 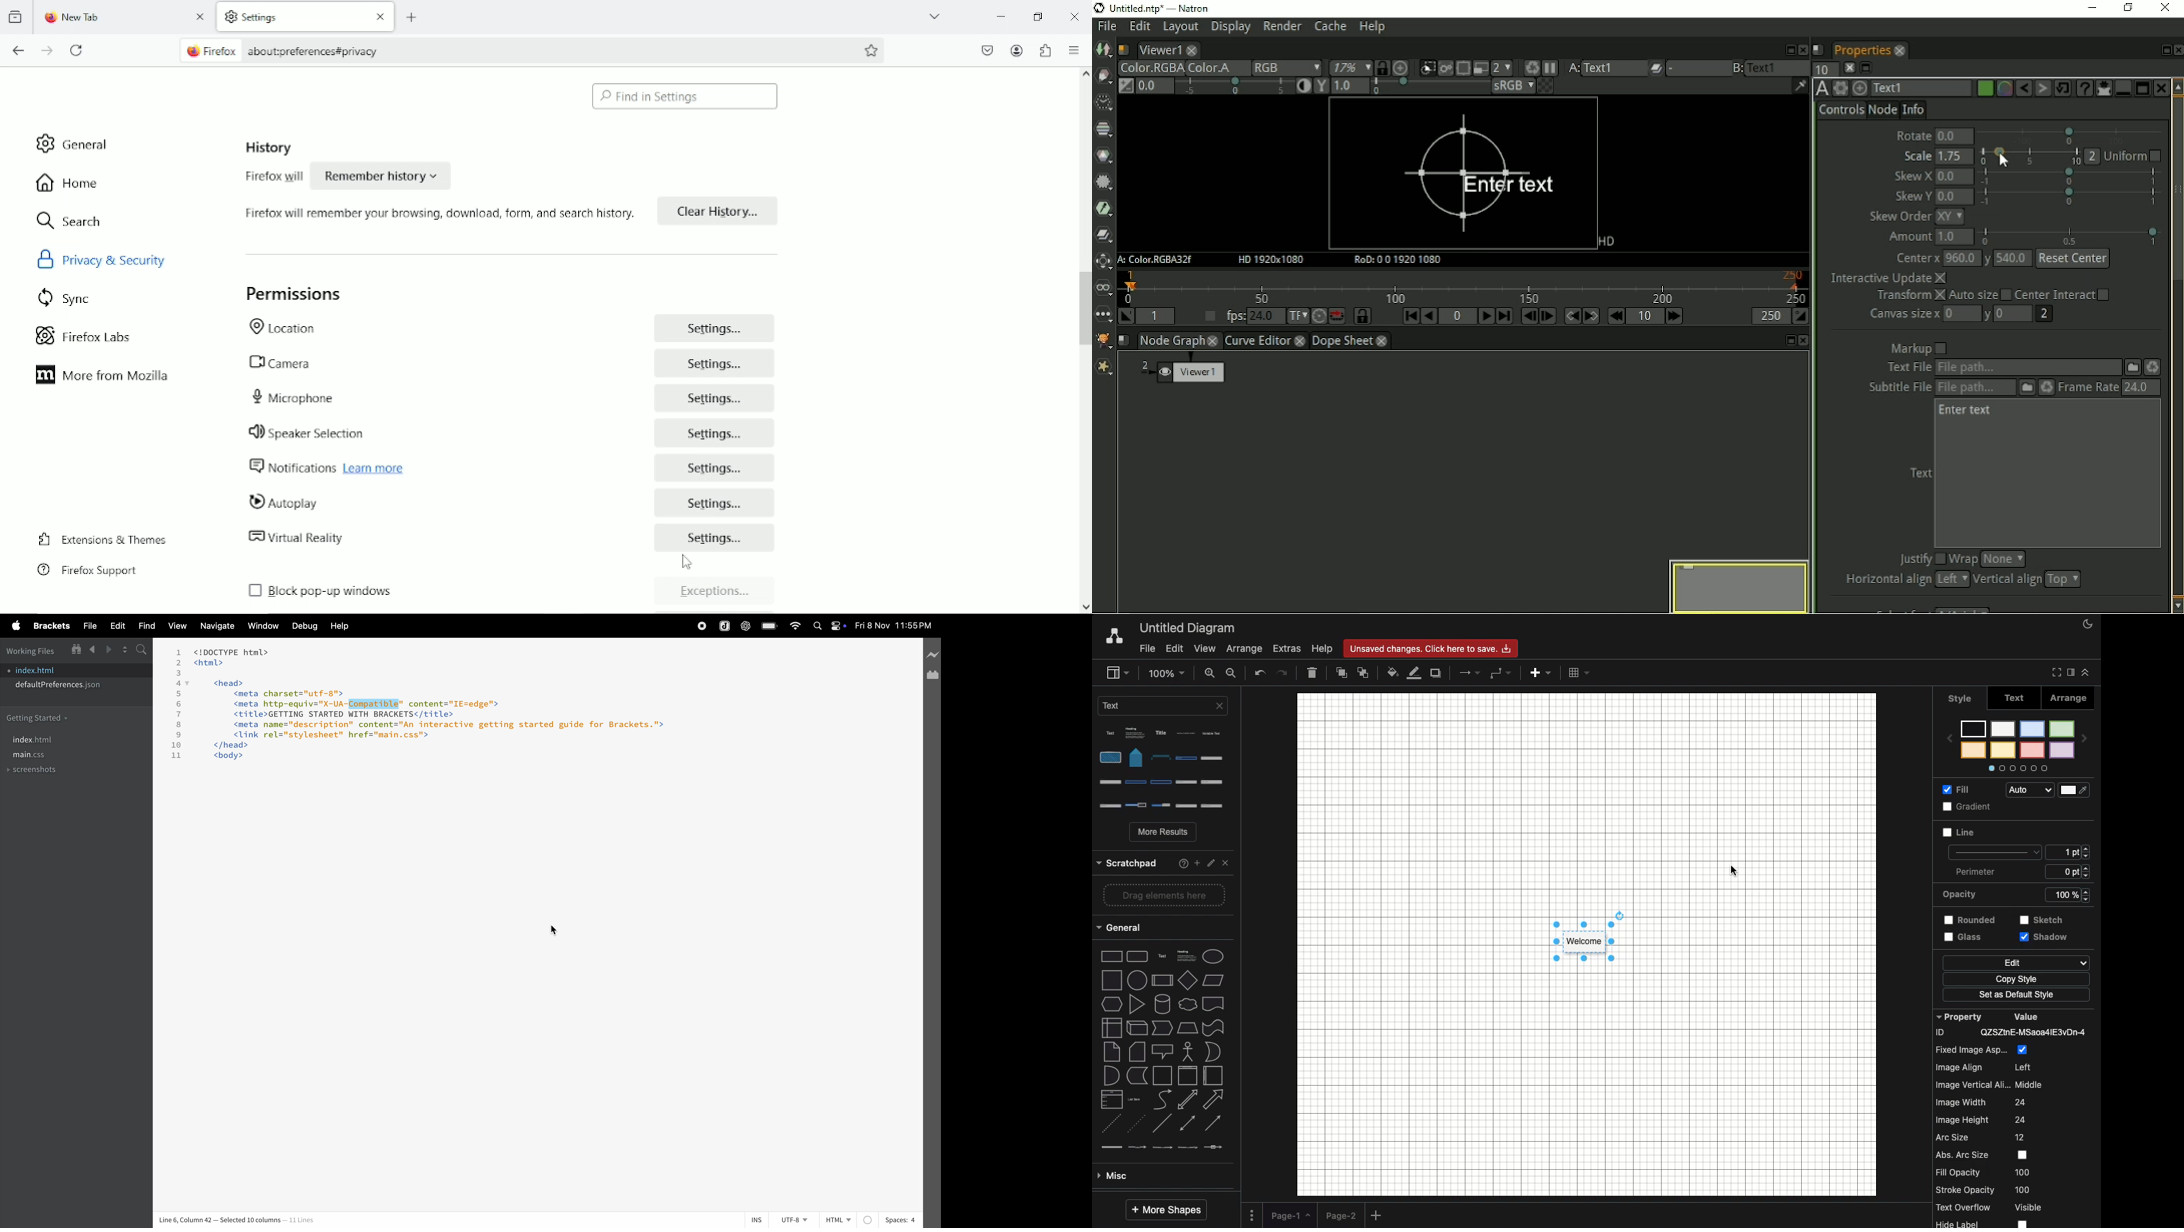 What do you see at coordinates (177, 627) in the screenshot?
I see `view` at bounding box center [177, 627].